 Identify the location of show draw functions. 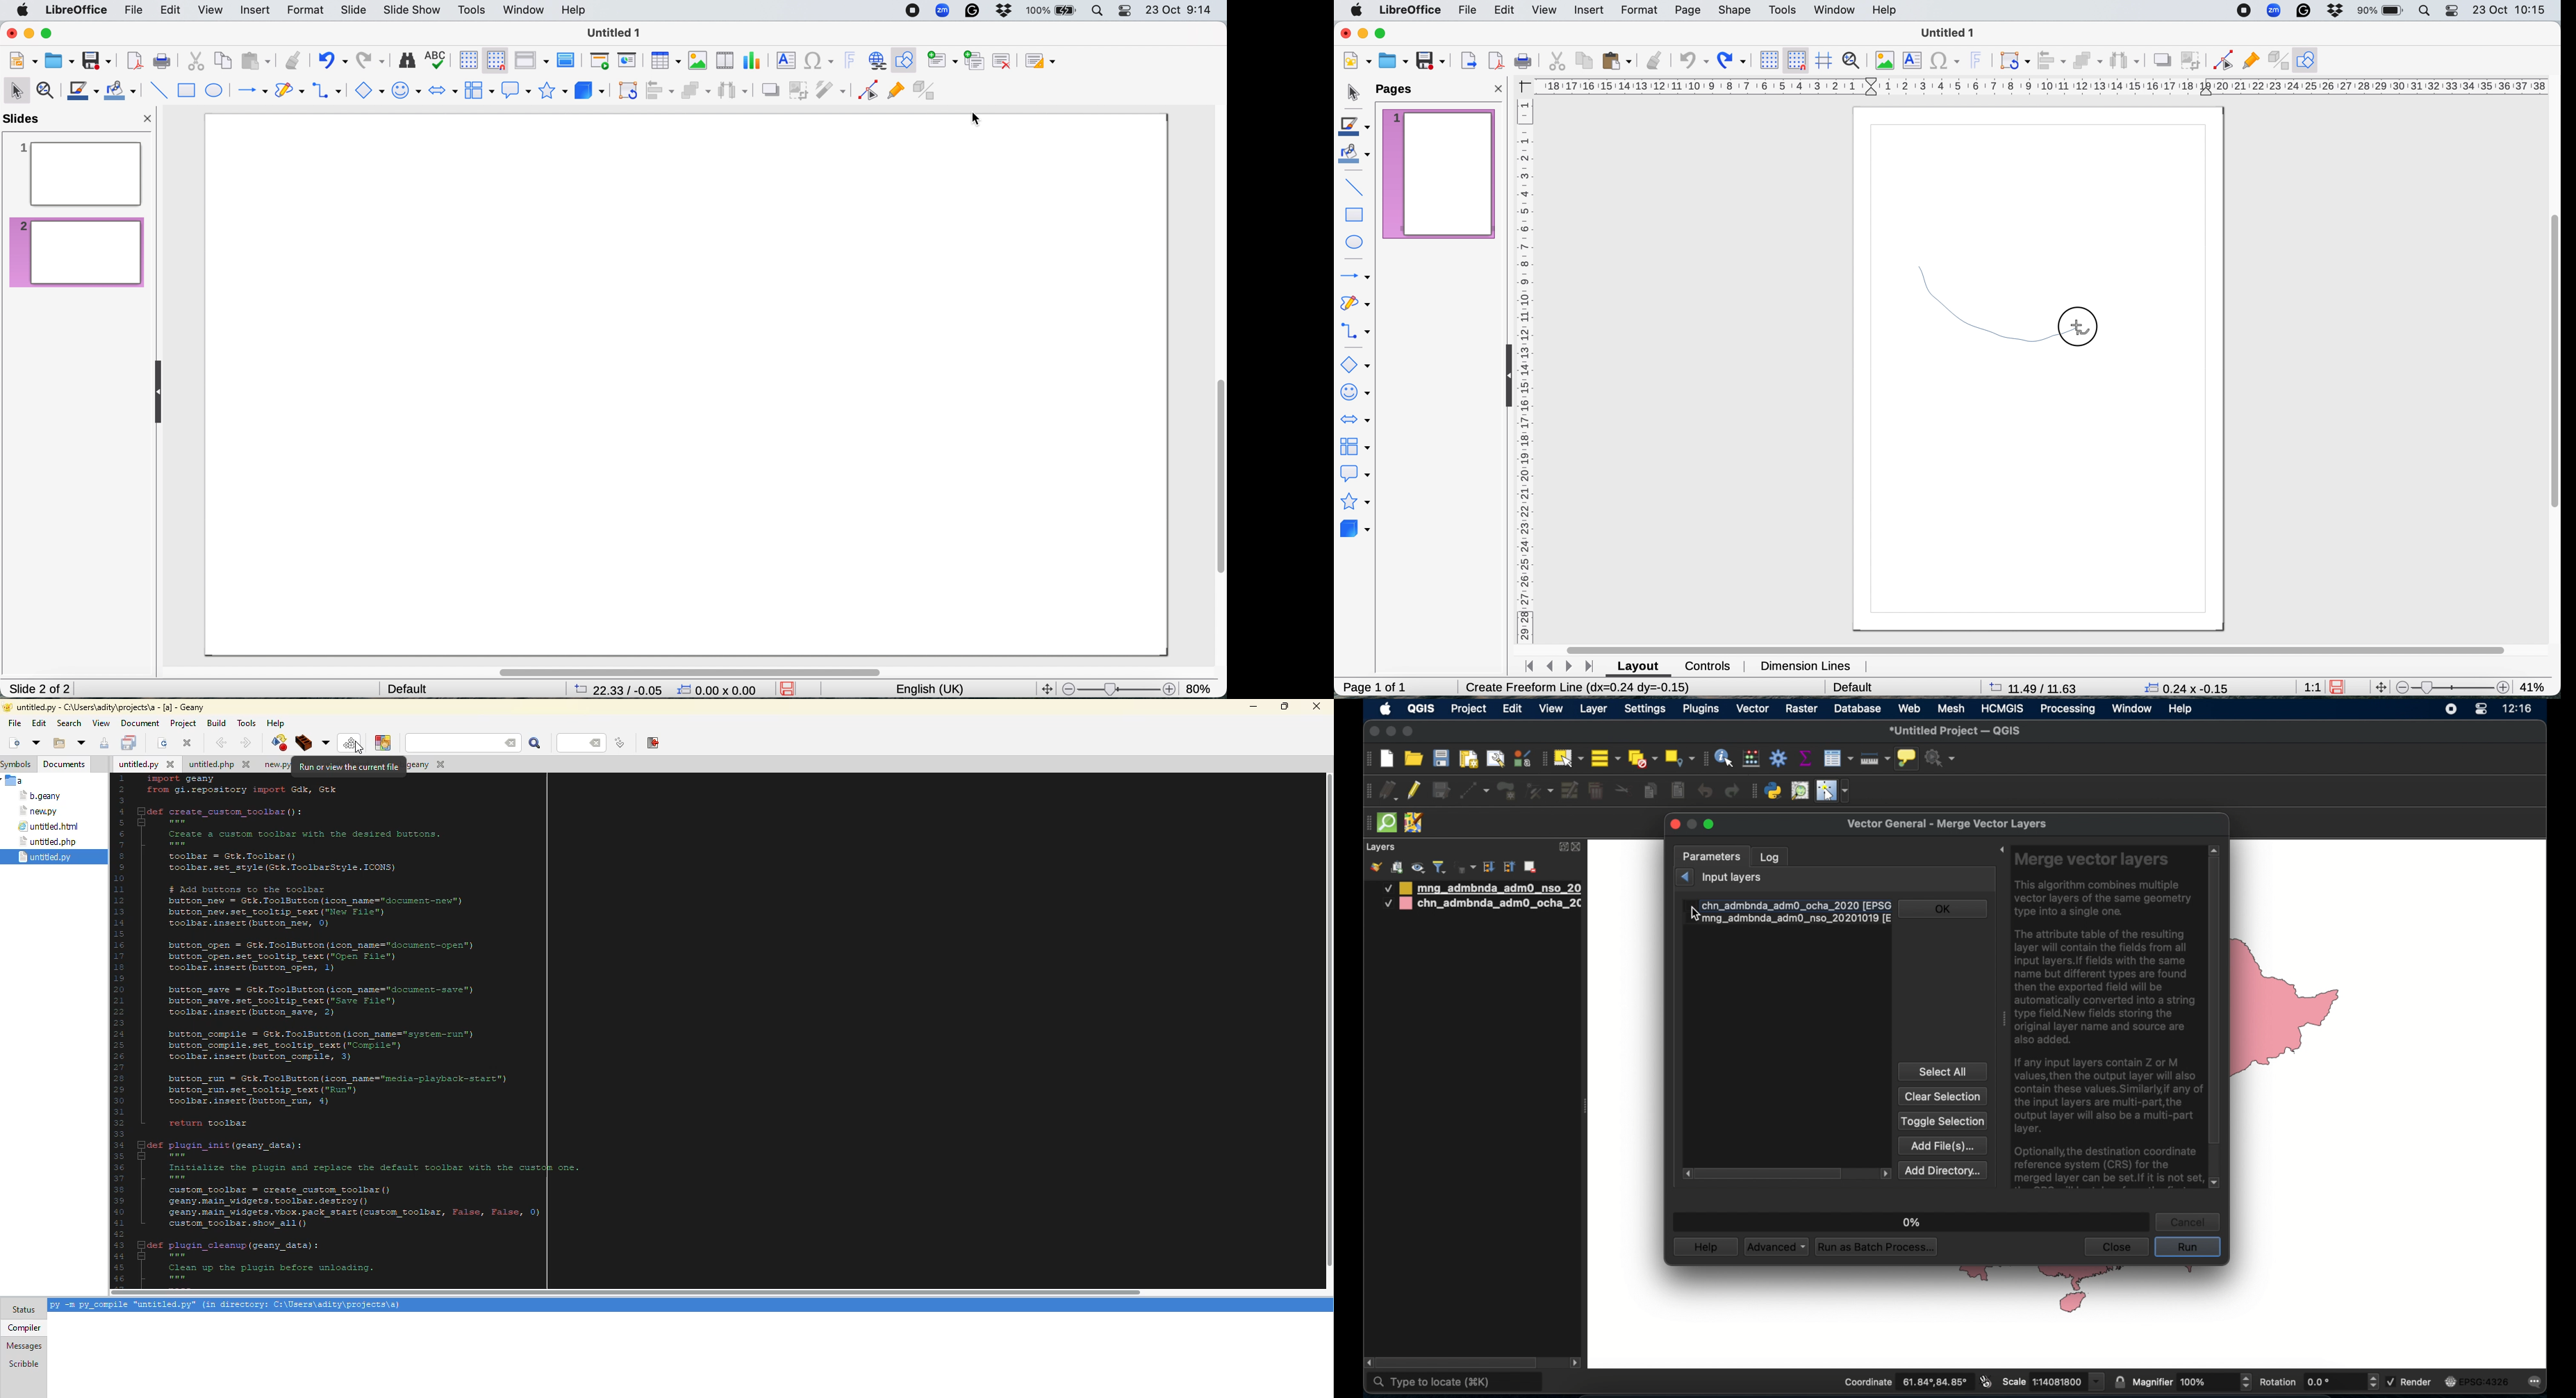
(2306, 61).